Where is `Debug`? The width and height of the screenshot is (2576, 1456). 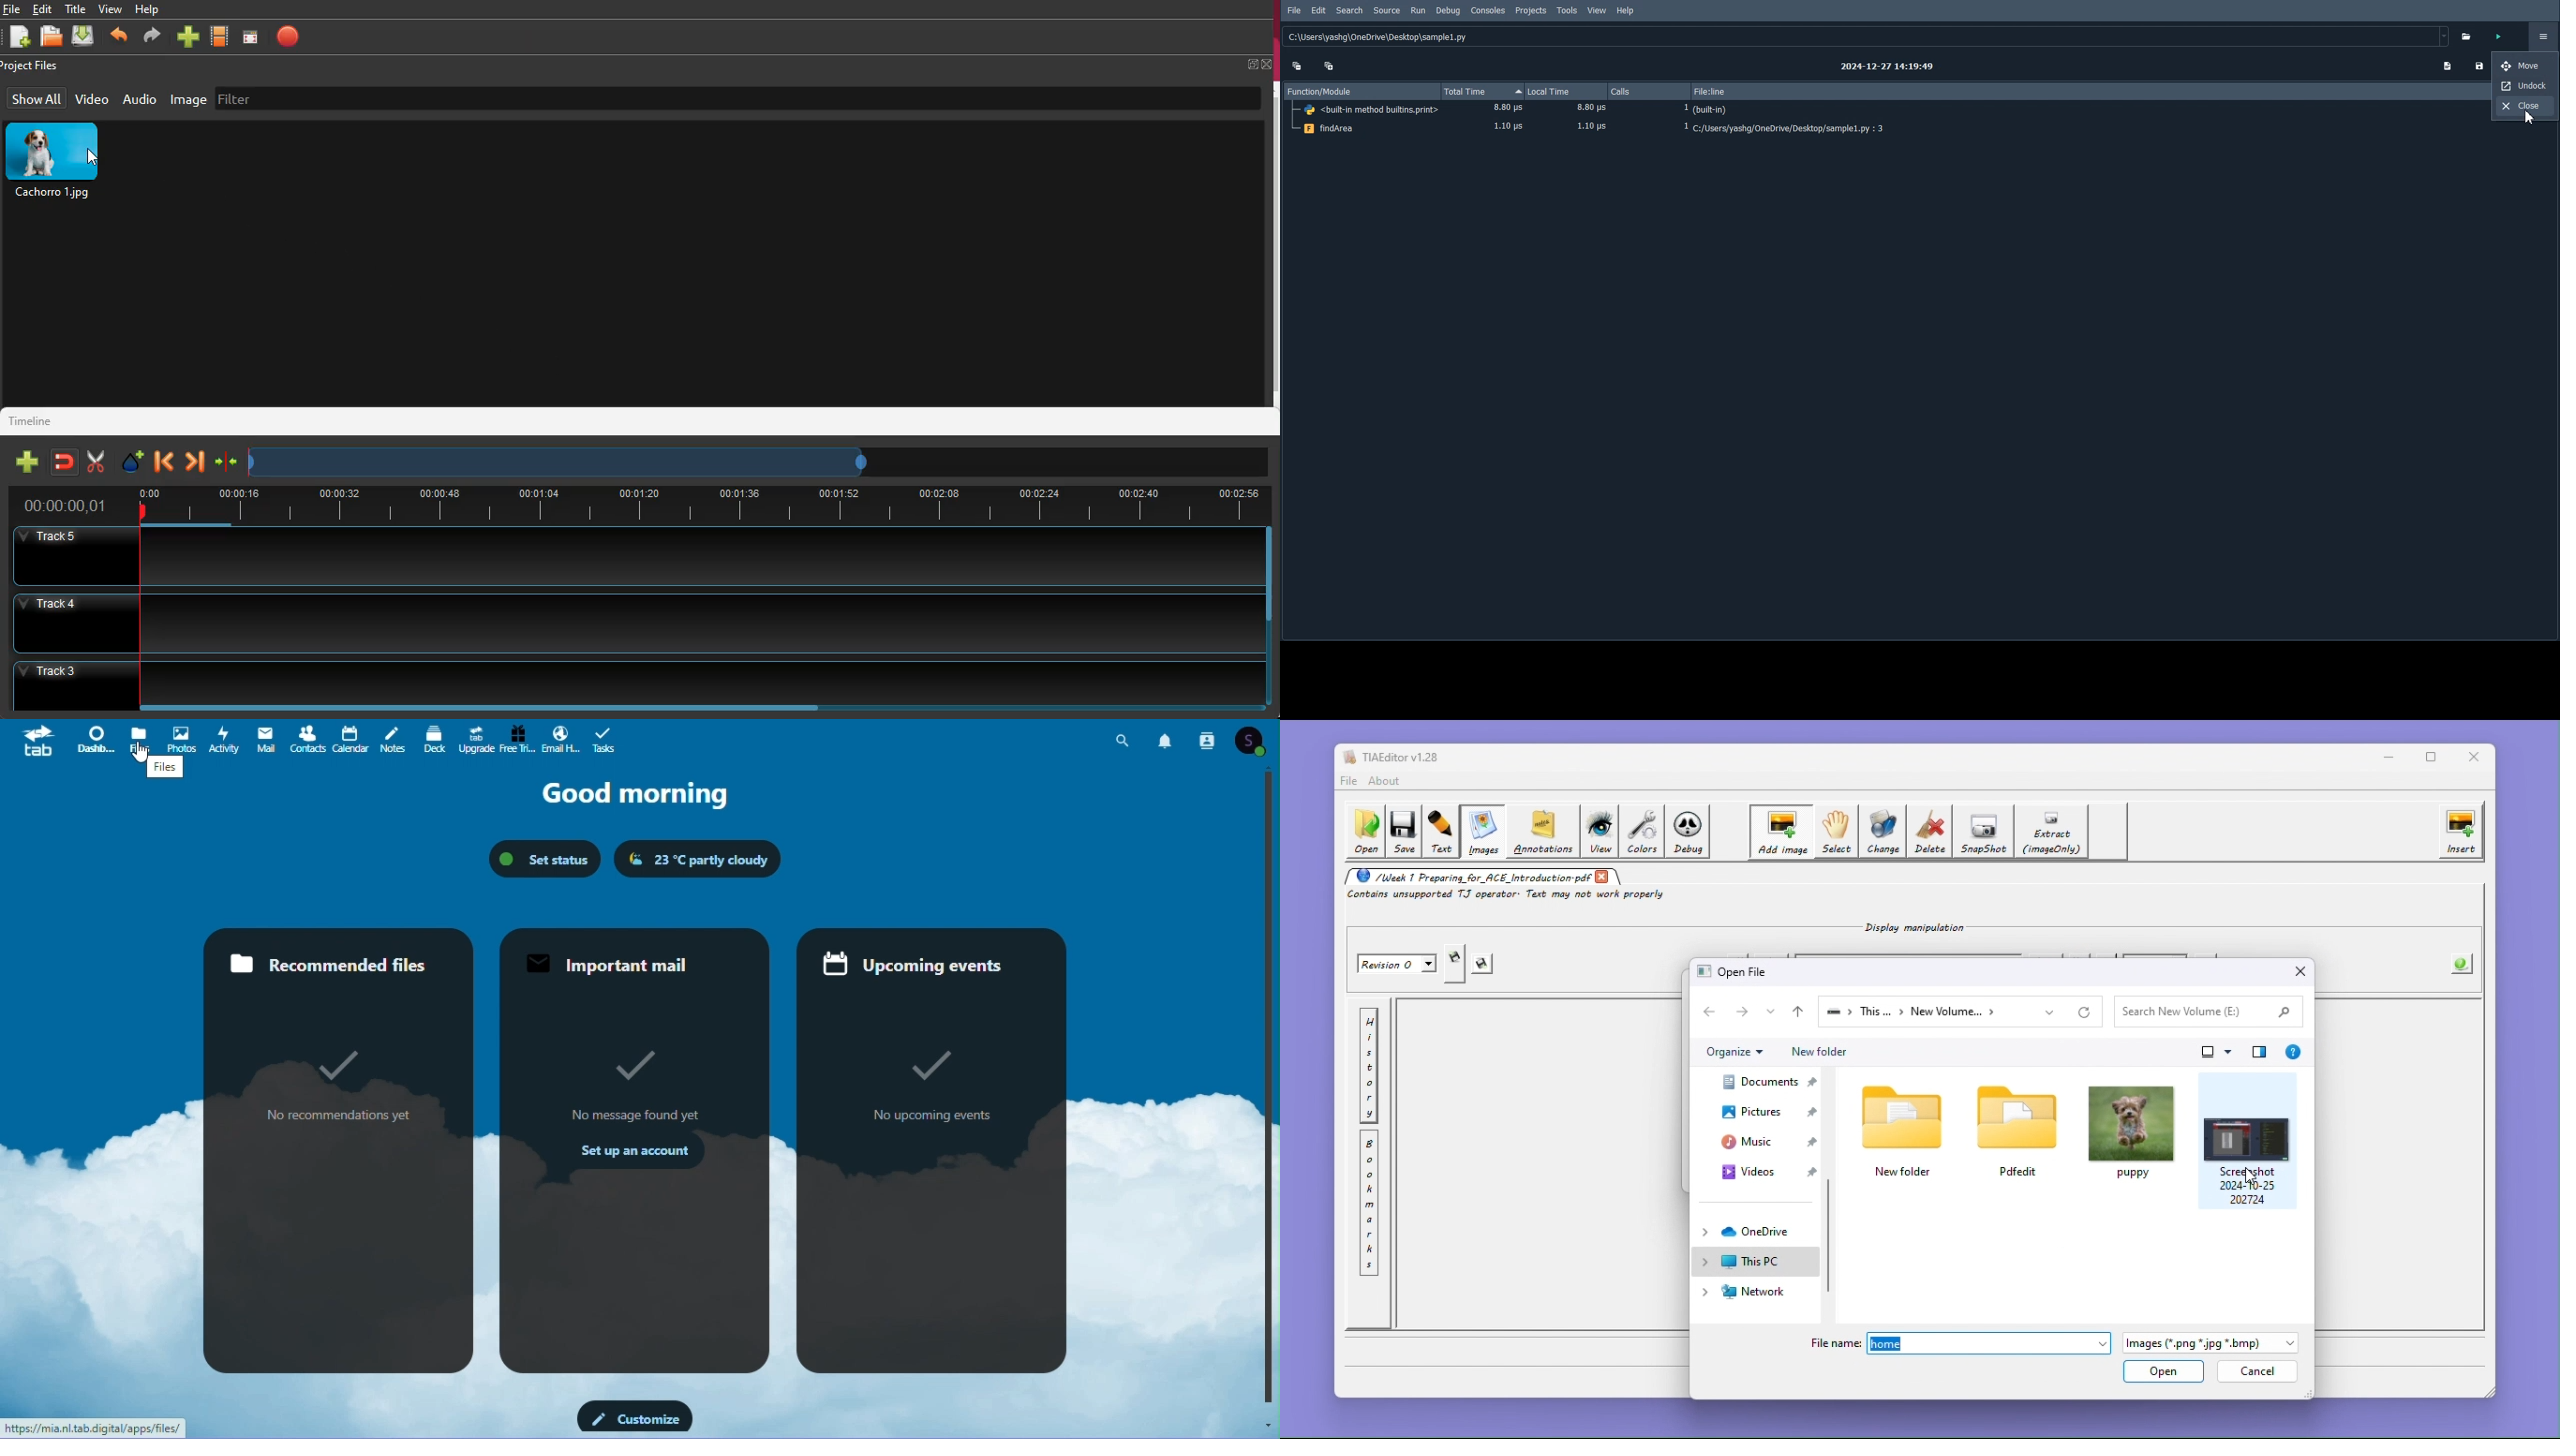
Debug is located at coordinates (1447, 11).